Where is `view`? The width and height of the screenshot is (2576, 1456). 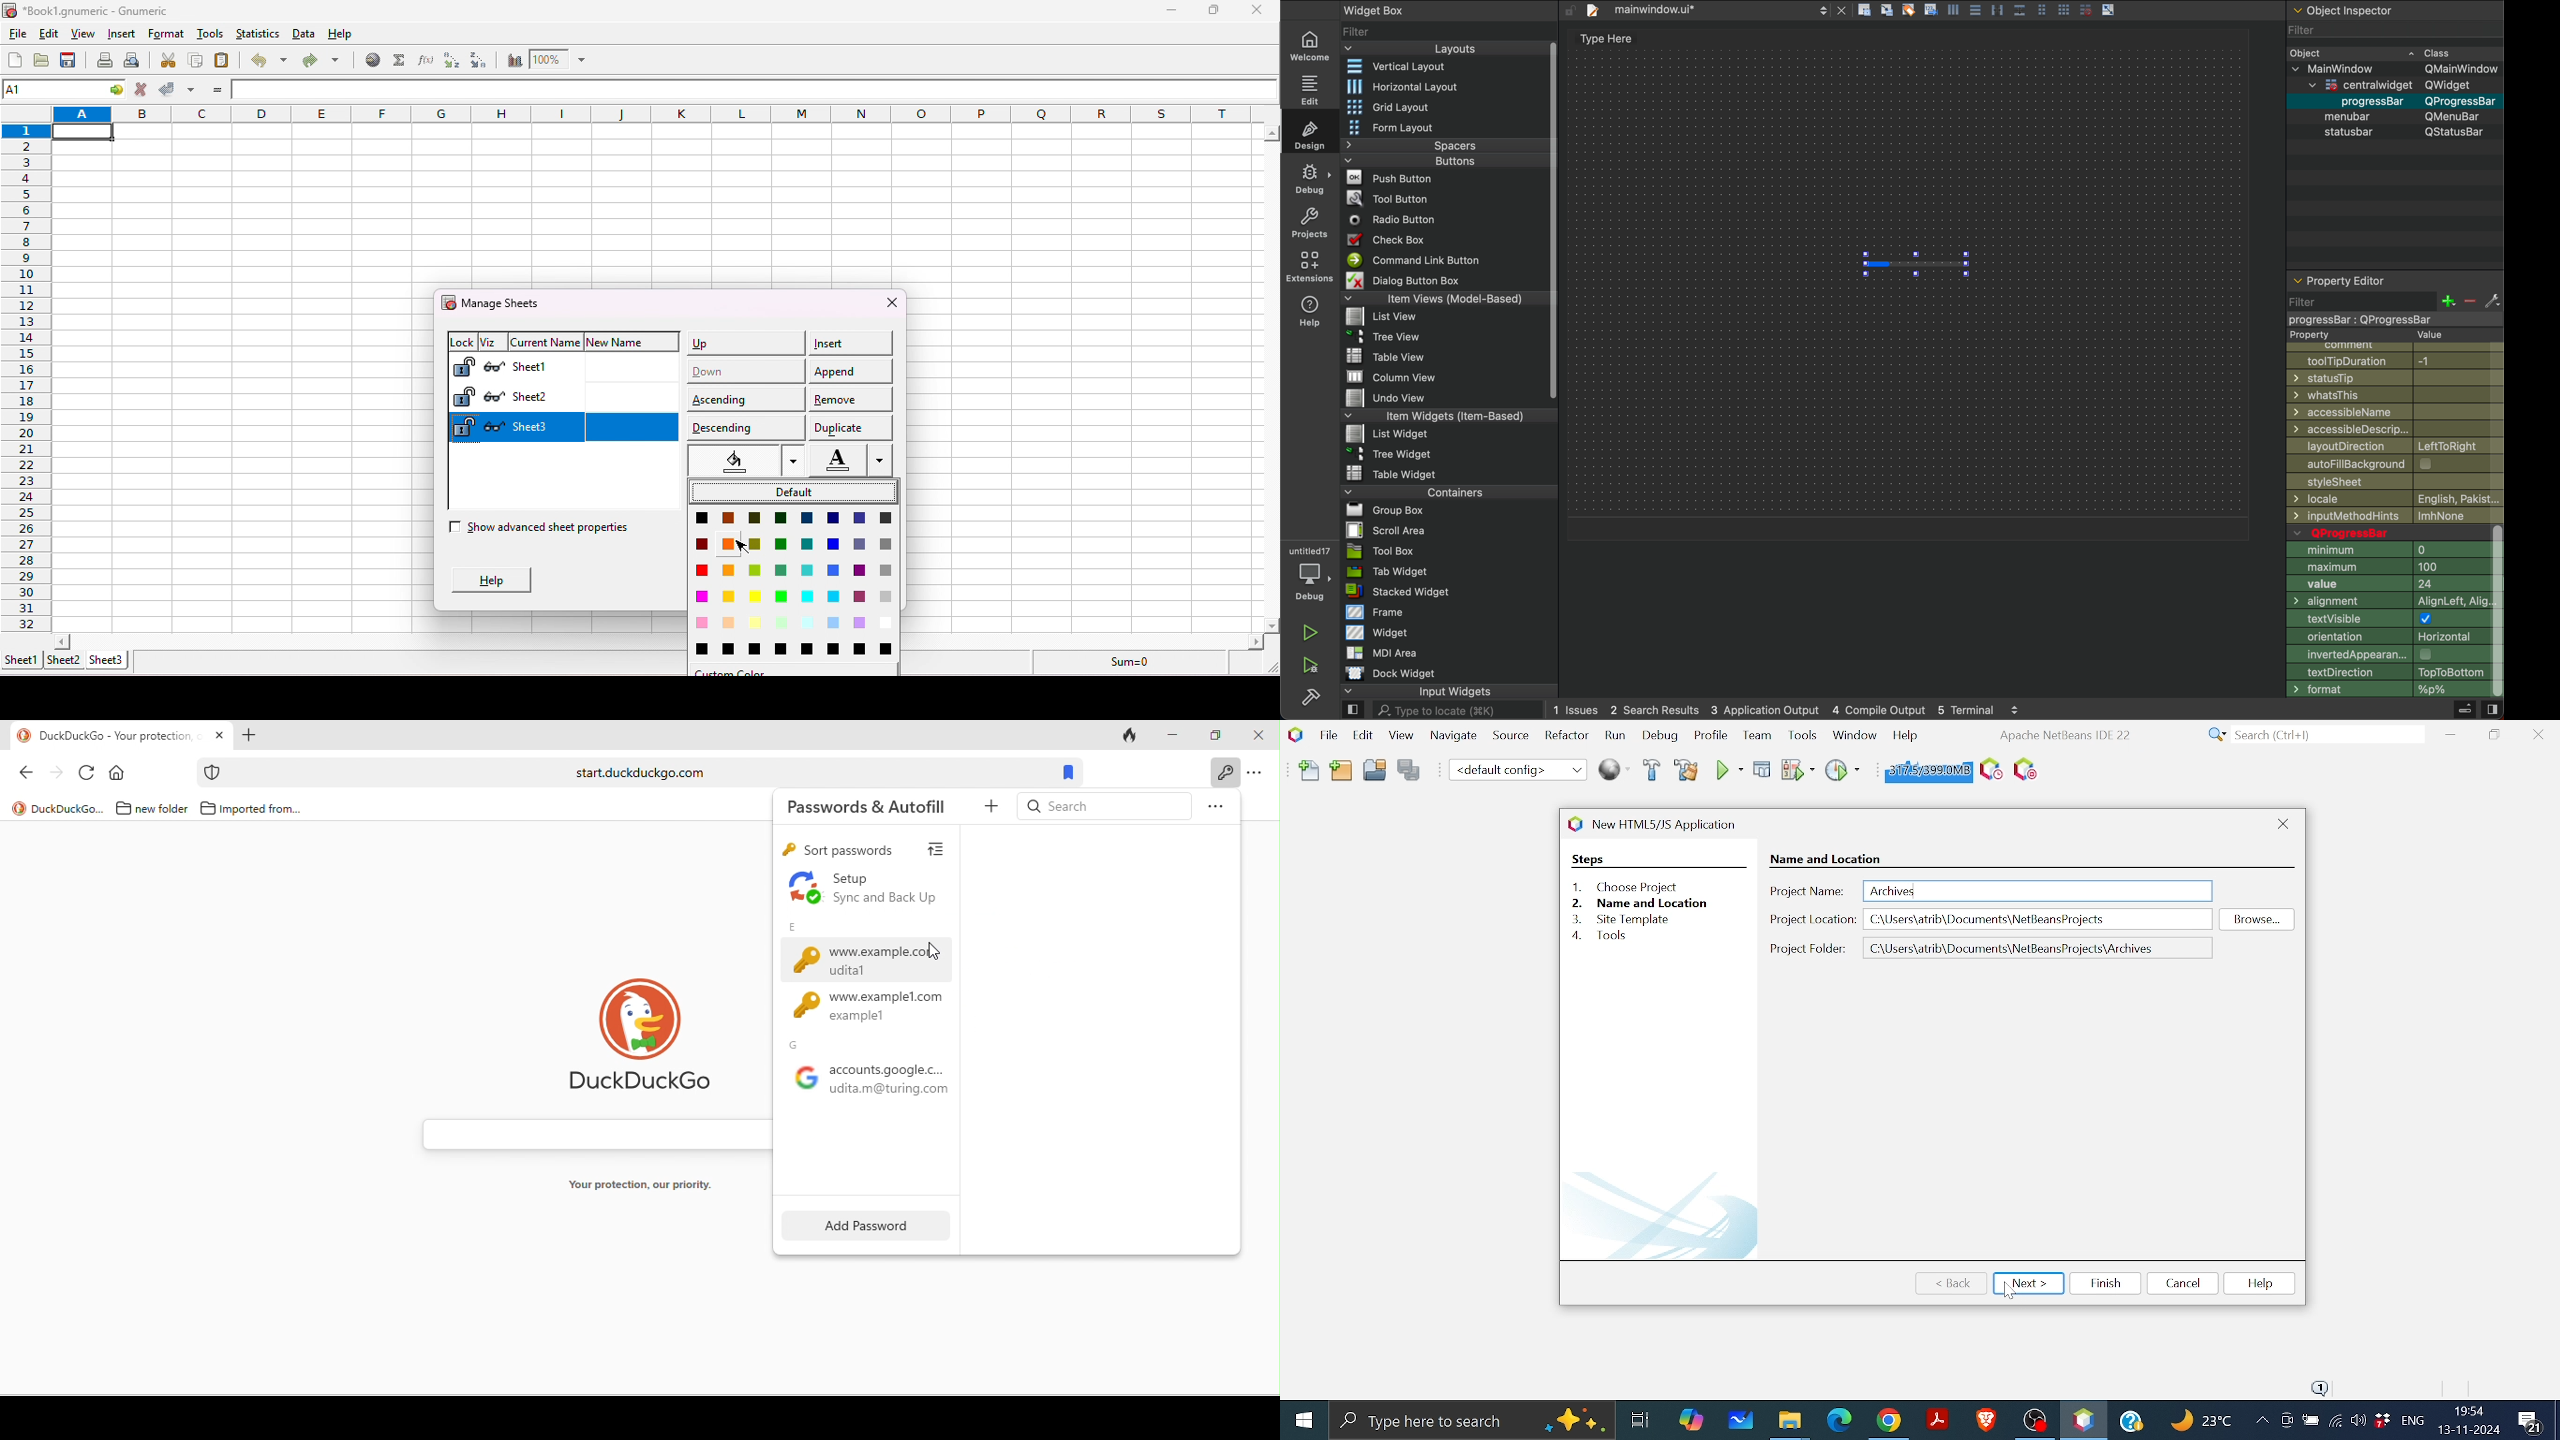 view is located at coordinates (82, 34).